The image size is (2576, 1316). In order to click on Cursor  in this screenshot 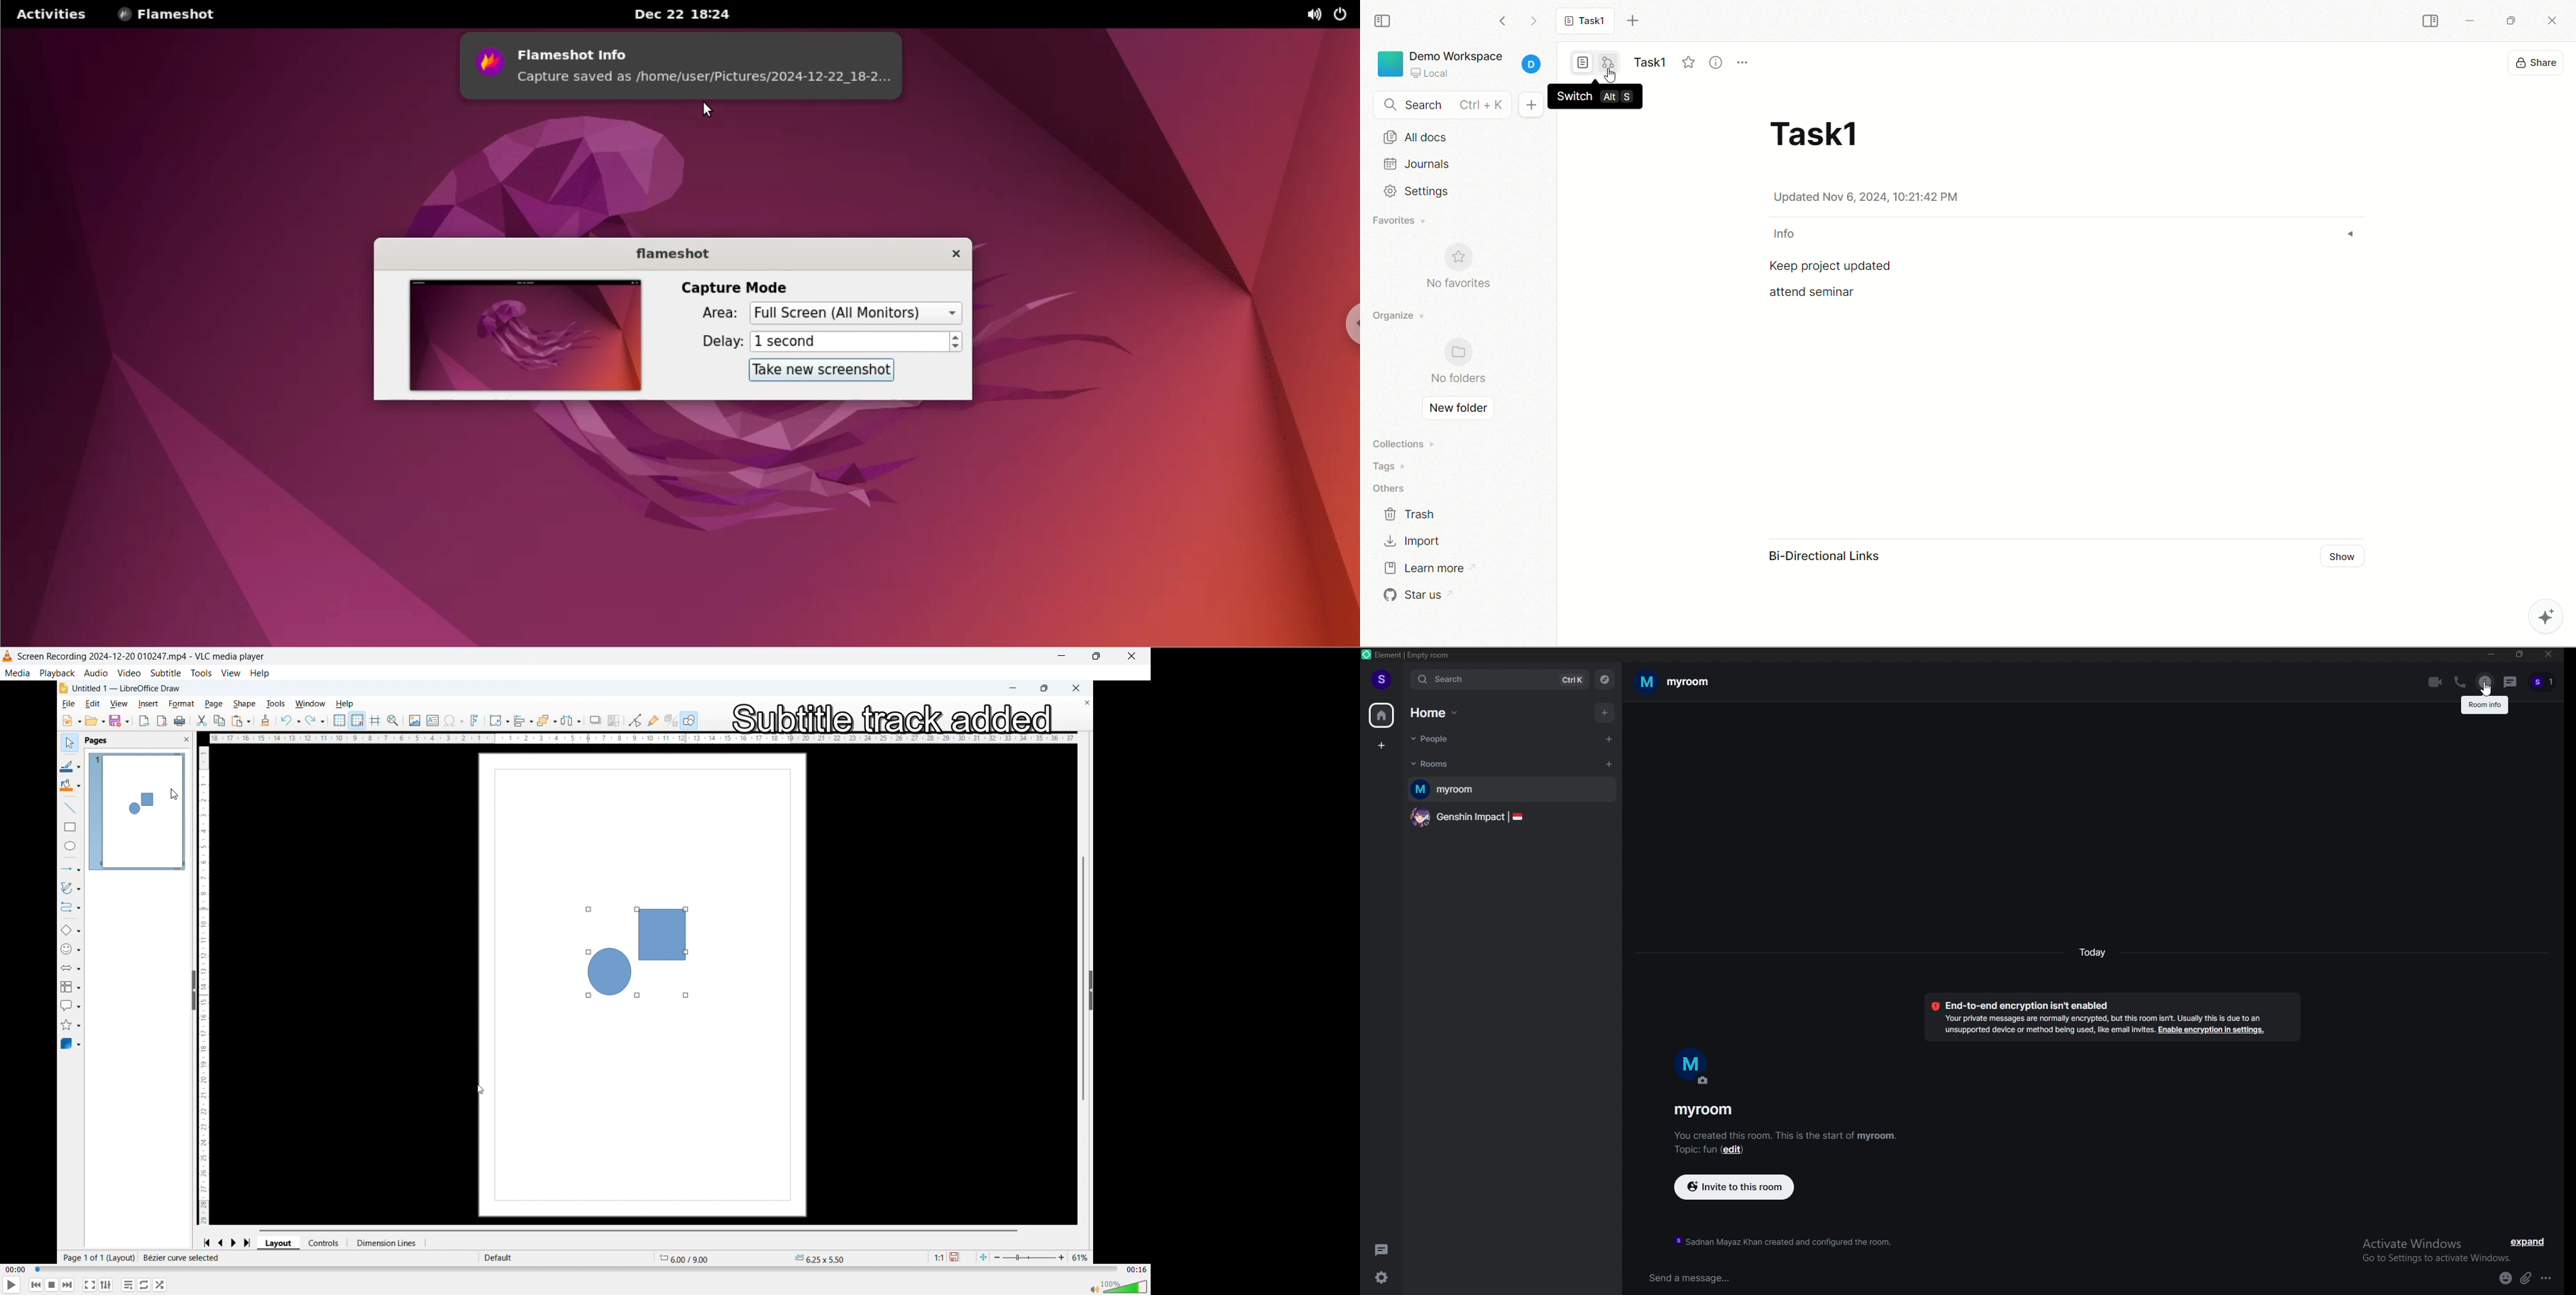, I will do `click(174, 794)`.